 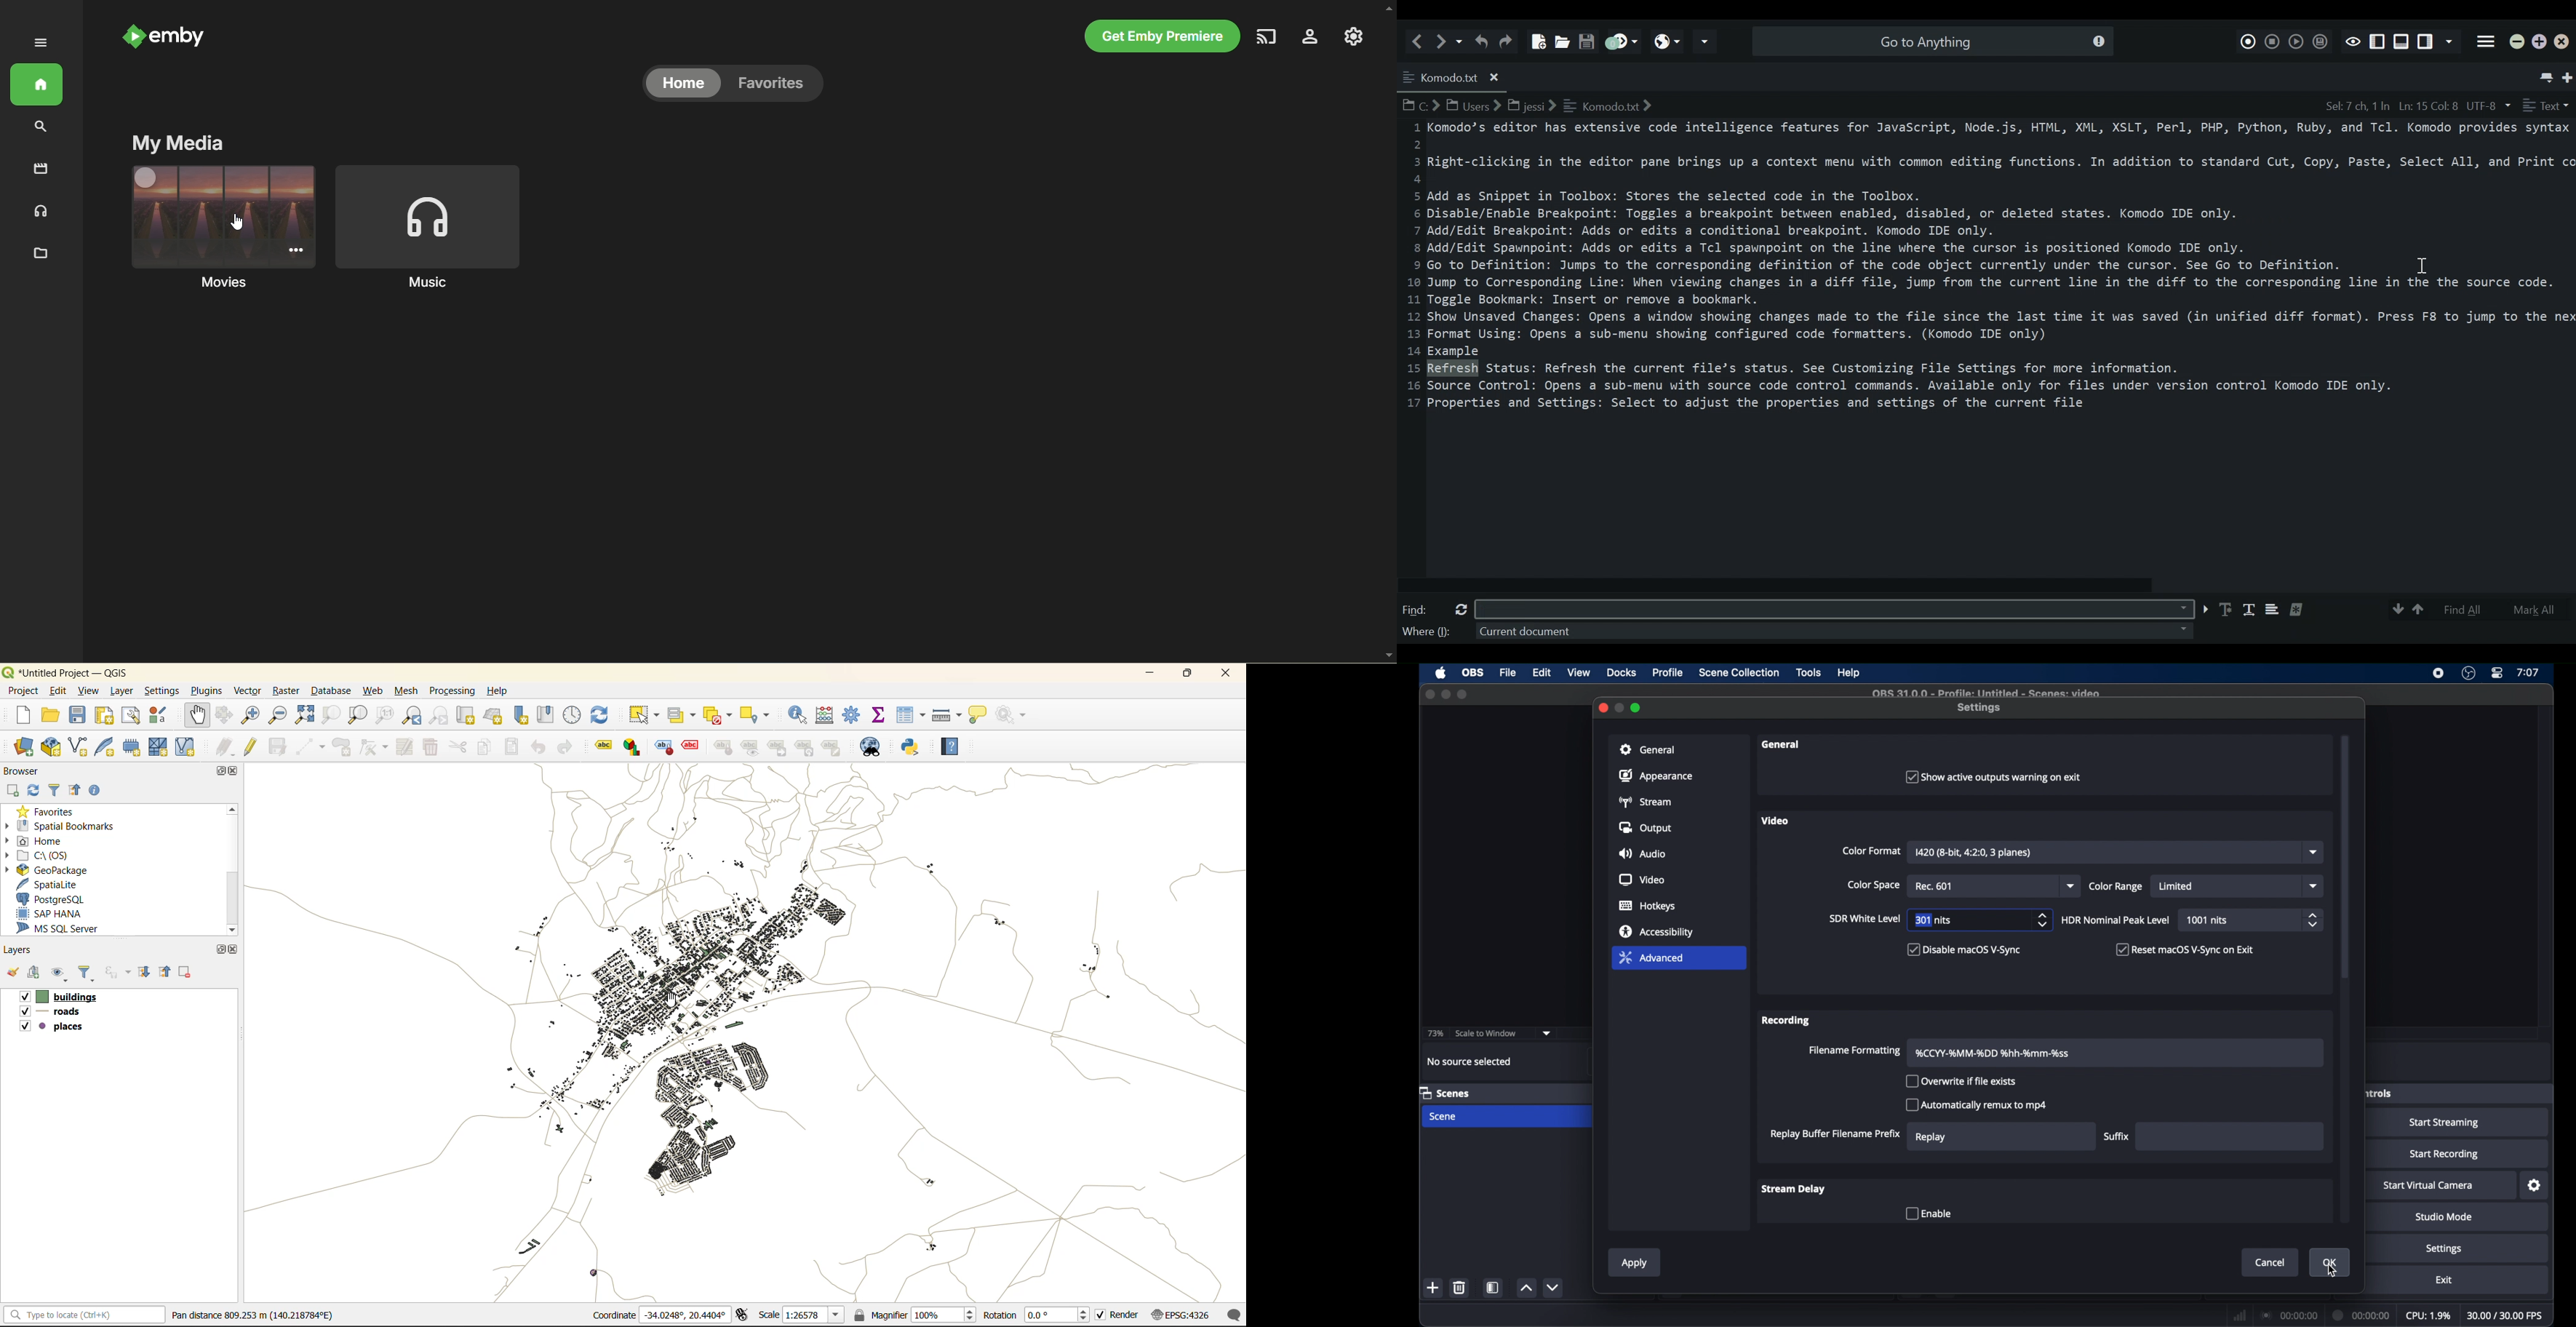 What do you see at coordinates (752, 748) in the screenshot?
I see `Preview` at bounding box center [752, 748].